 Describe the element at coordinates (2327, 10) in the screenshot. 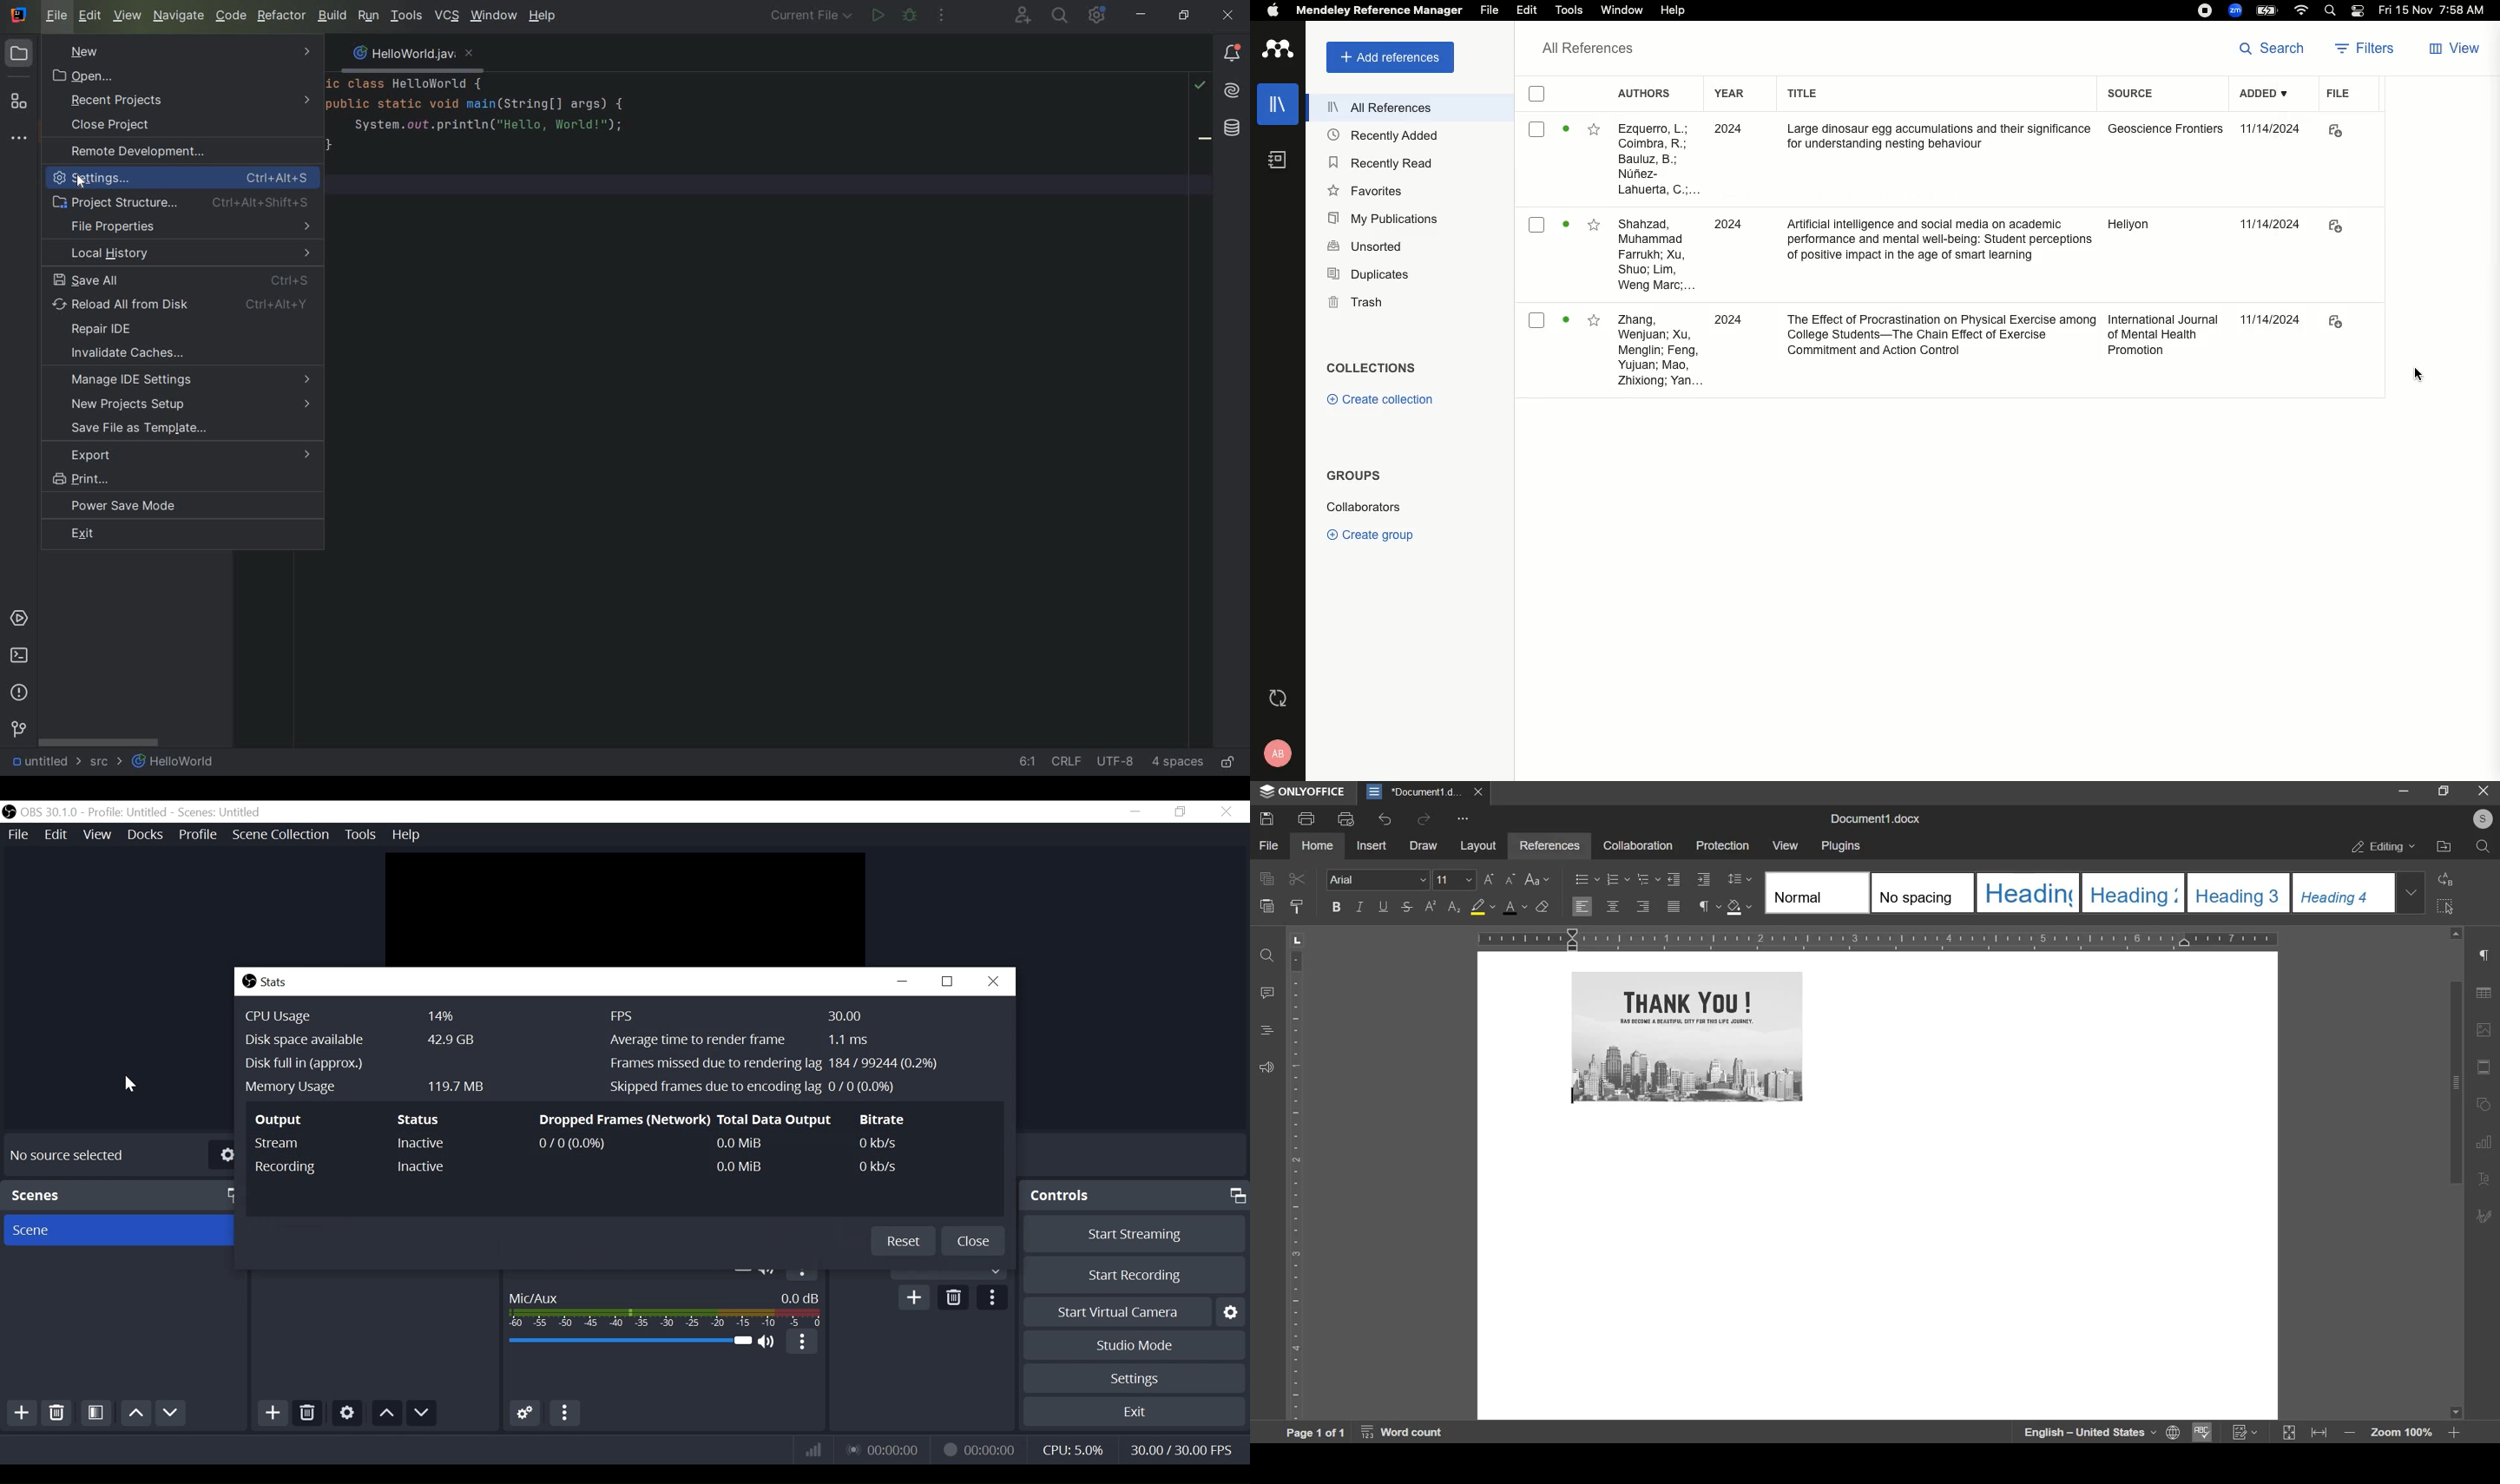

I see `Search` at that location.